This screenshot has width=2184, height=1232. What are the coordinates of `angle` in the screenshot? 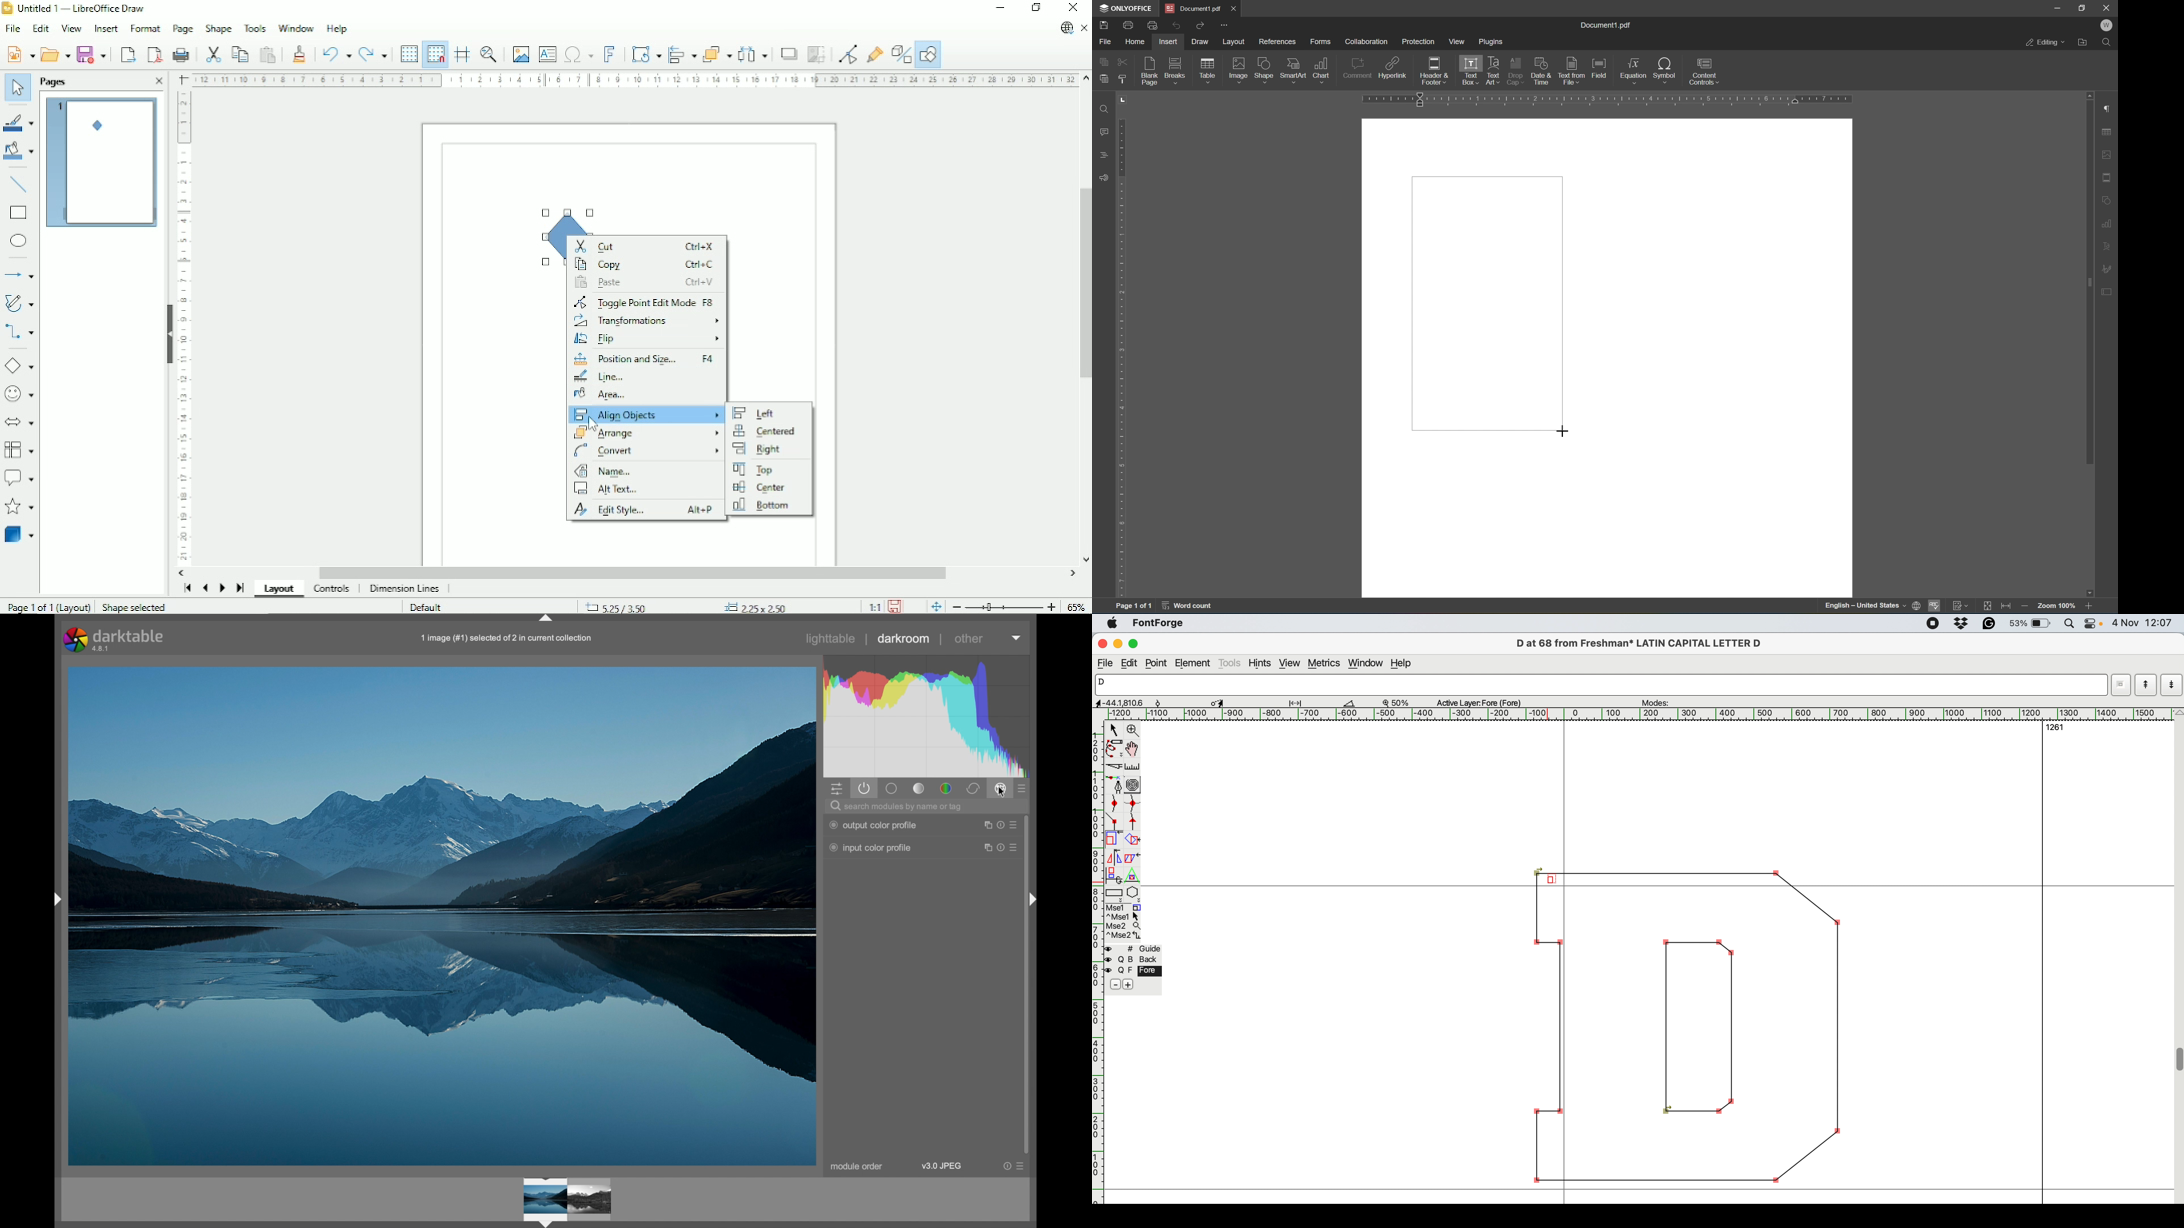 It's located at (1348, 704).